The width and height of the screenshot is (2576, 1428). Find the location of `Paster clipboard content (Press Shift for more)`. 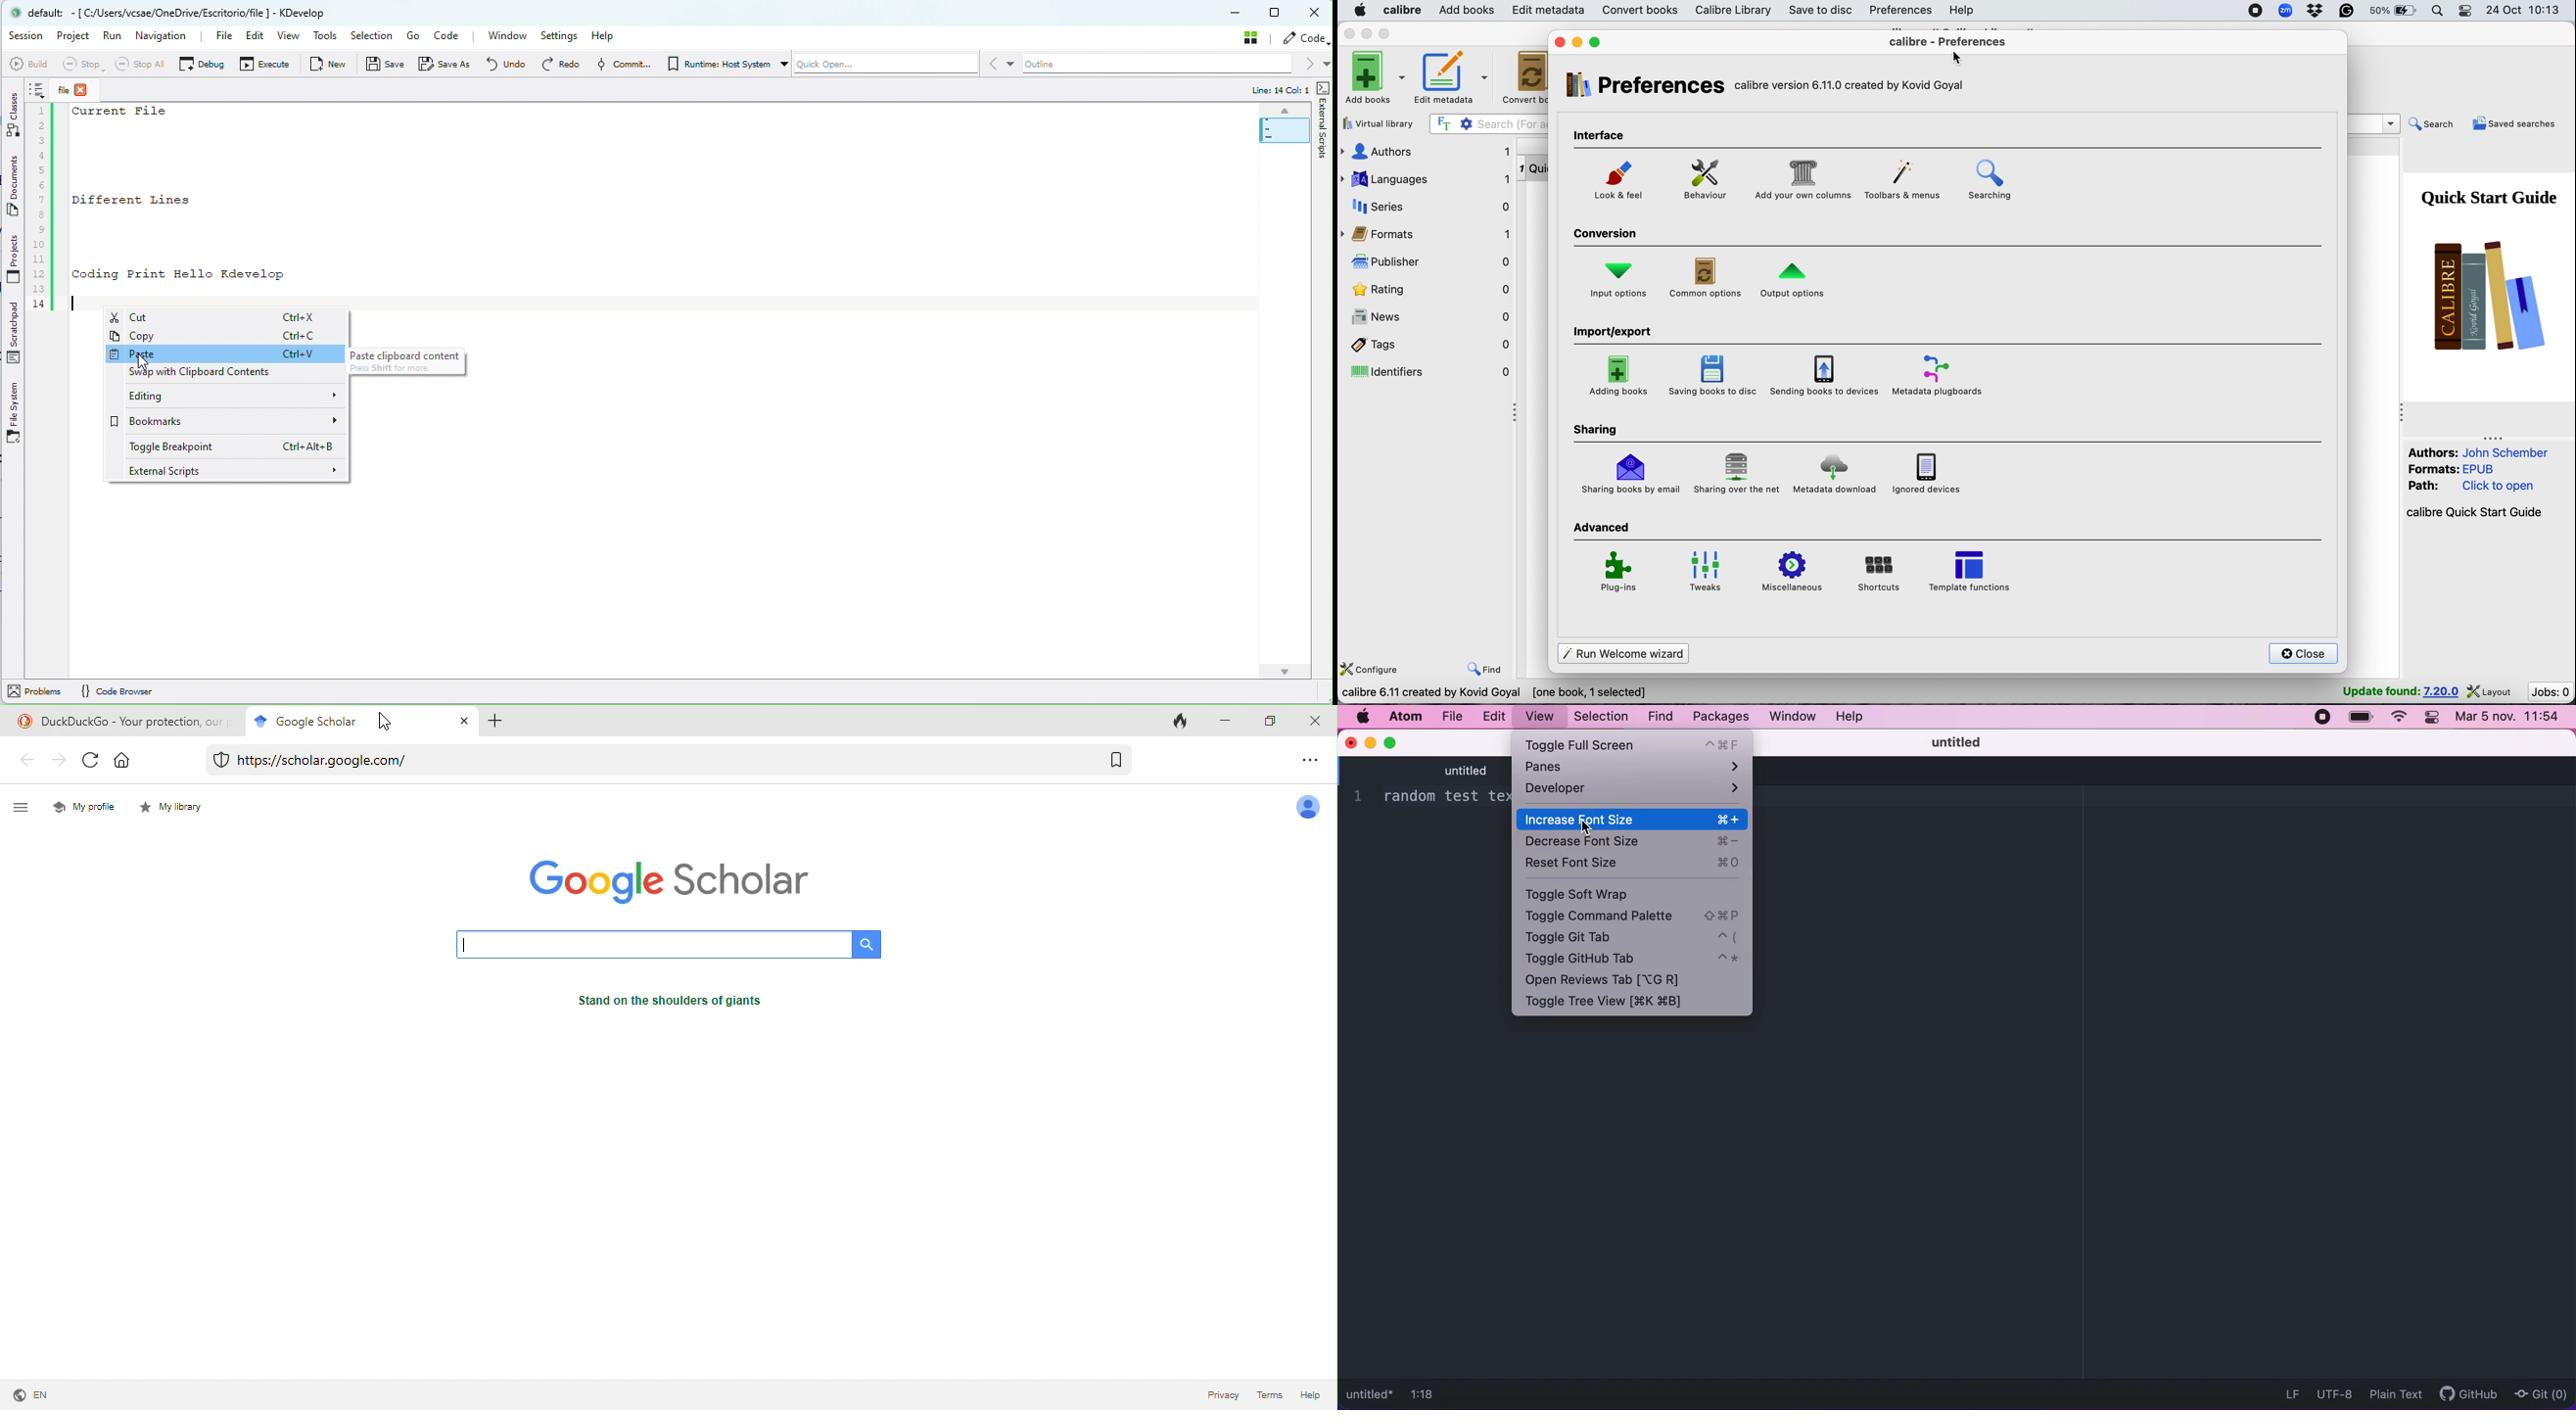

Paster clipboard content (Press Shift for more) is located at coordinates (409, 361).